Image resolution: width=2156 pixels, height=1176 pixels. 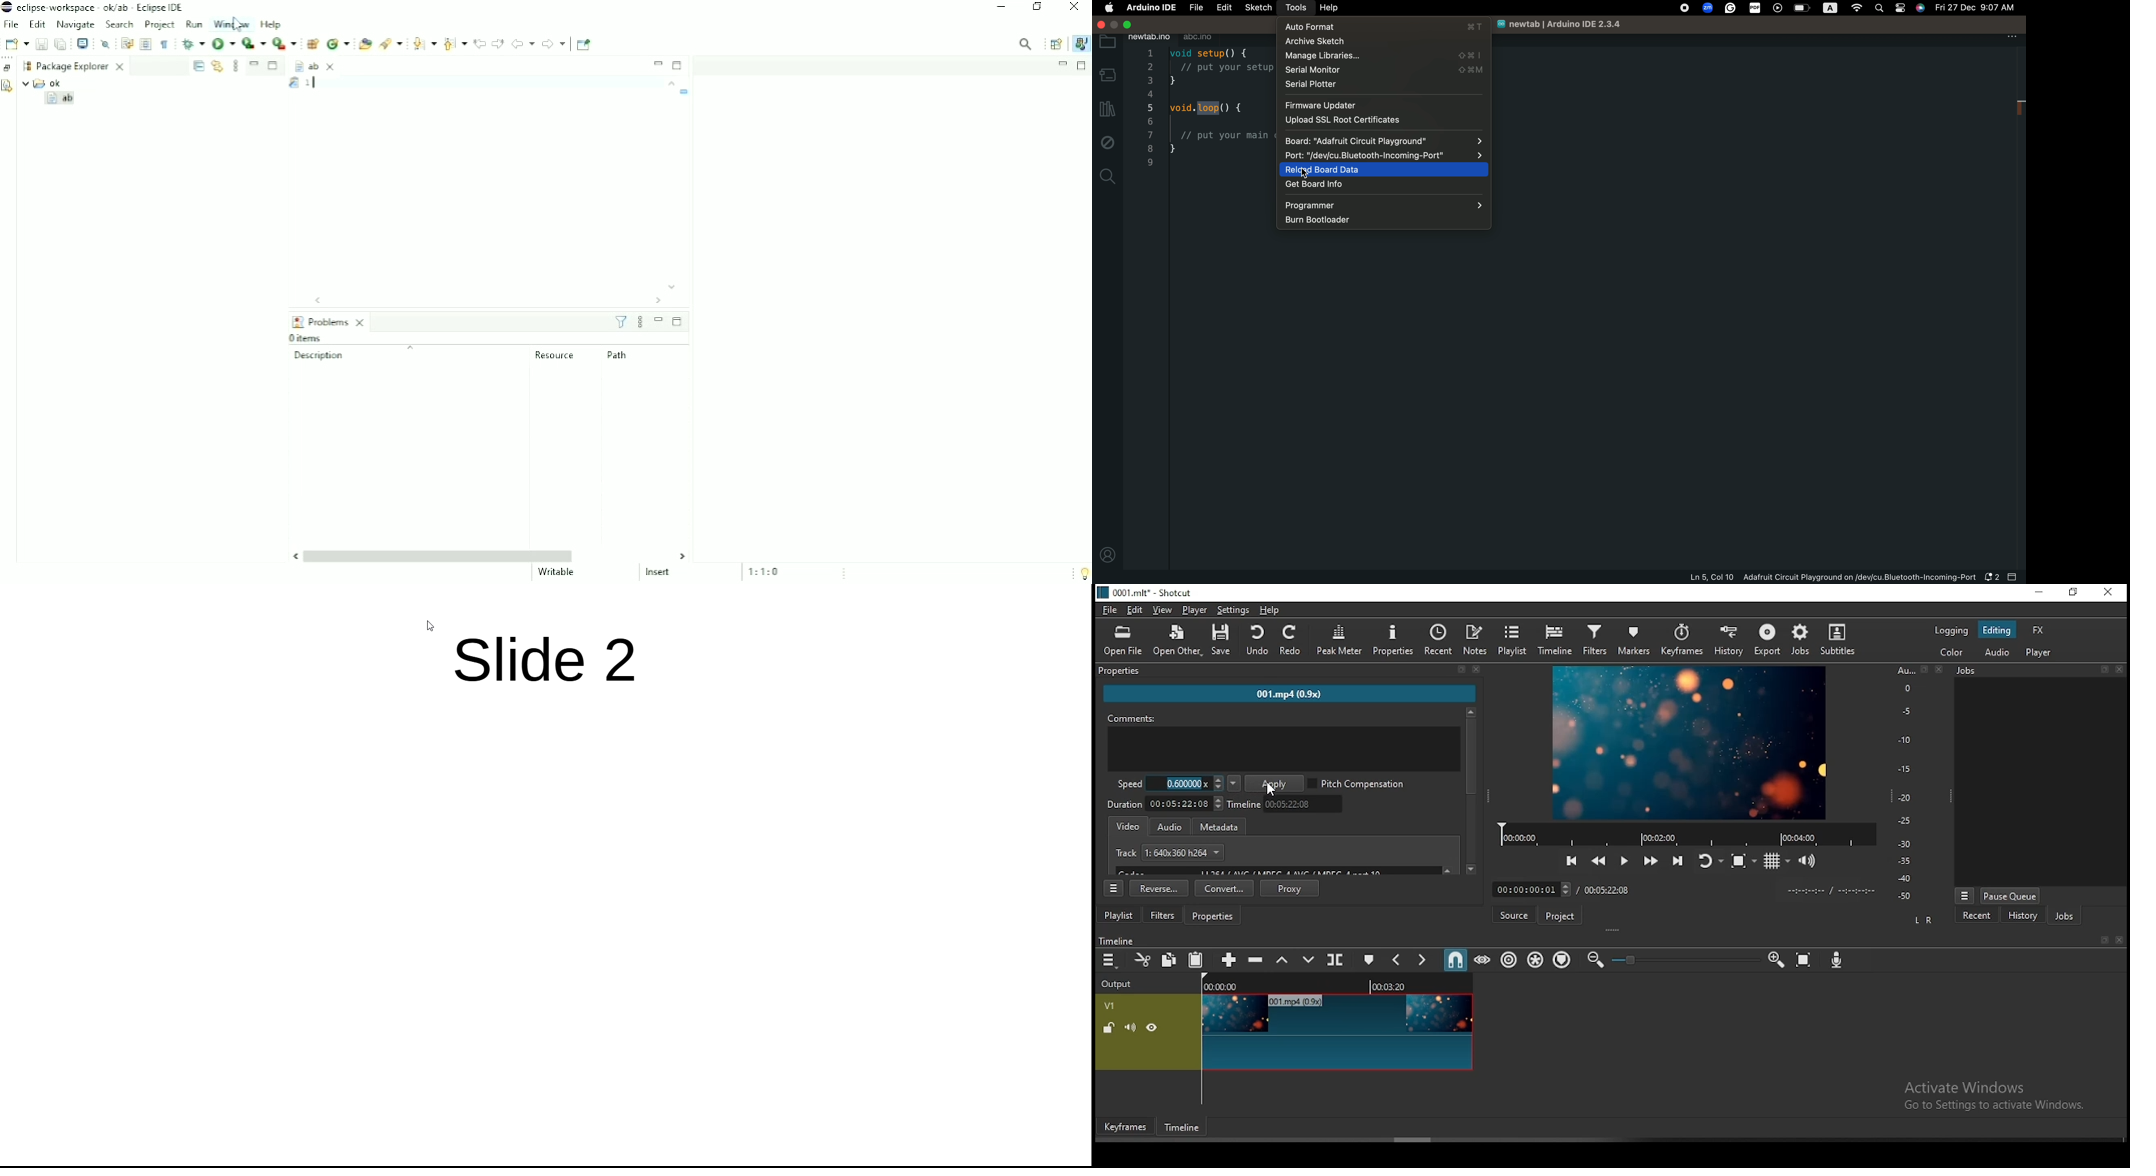 I want to click on split at playhead, so click(x=1335, y=960).